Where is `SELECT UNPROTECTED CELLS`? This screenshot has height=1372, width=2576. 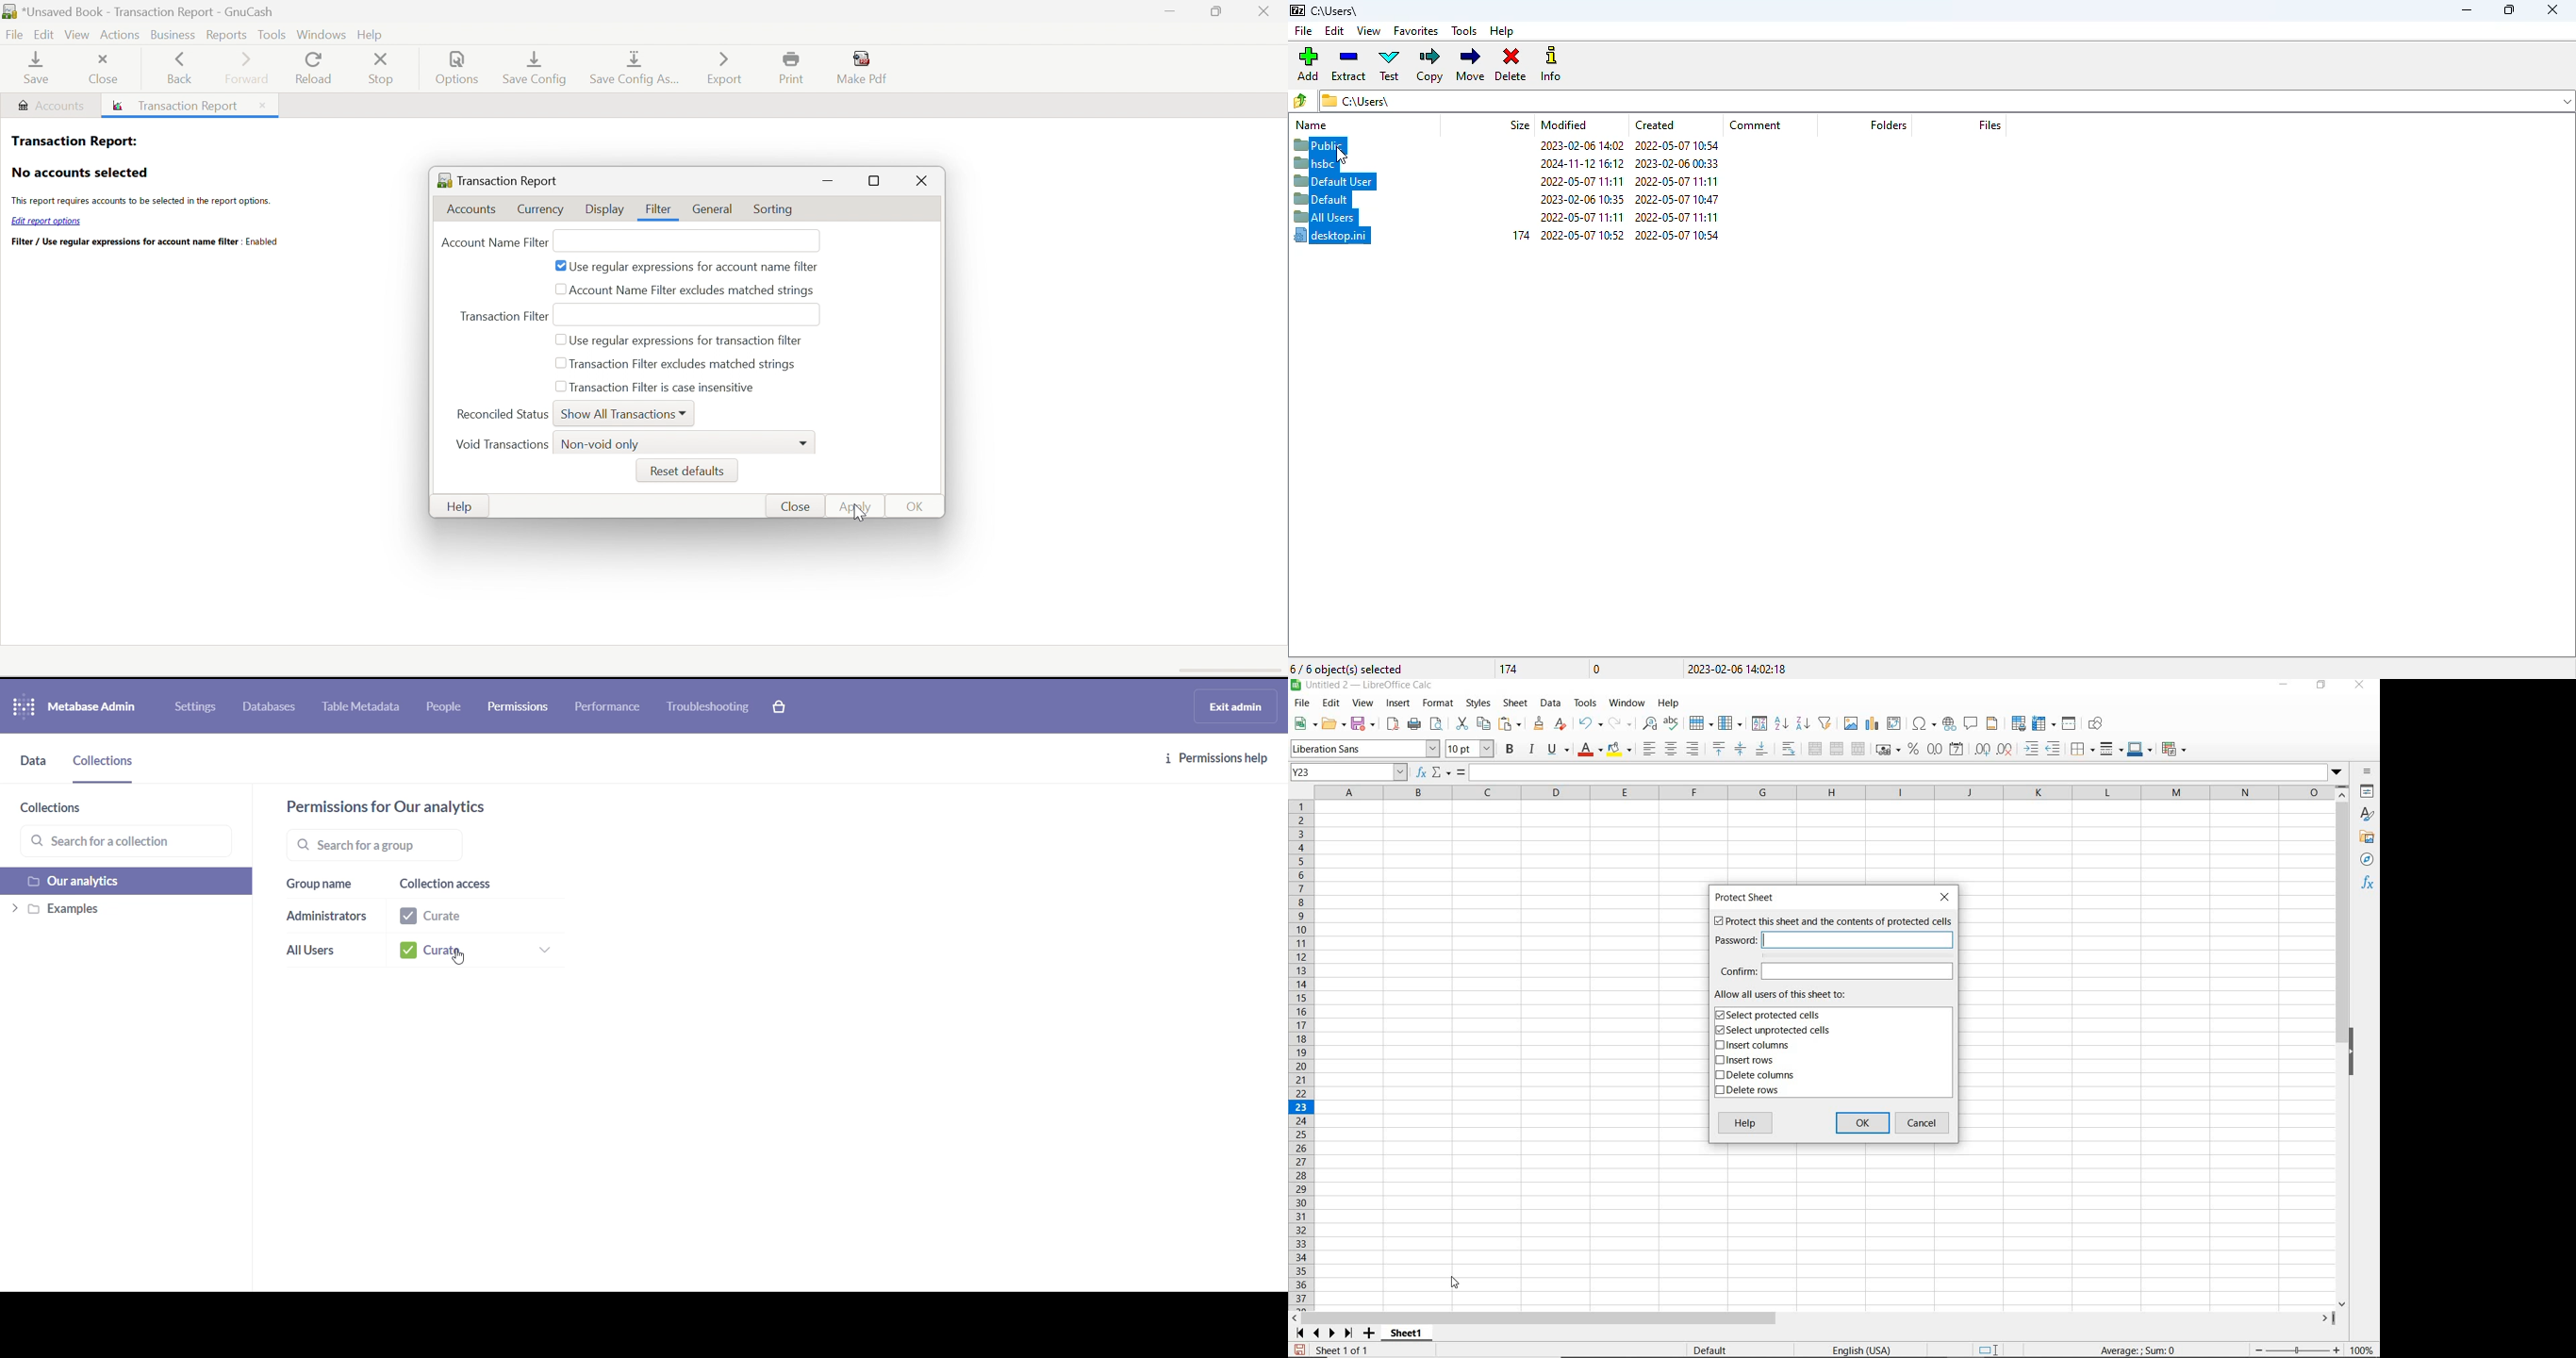
SELECT UNPROTECTED CELLS is located at coordinates (1775, 1031).